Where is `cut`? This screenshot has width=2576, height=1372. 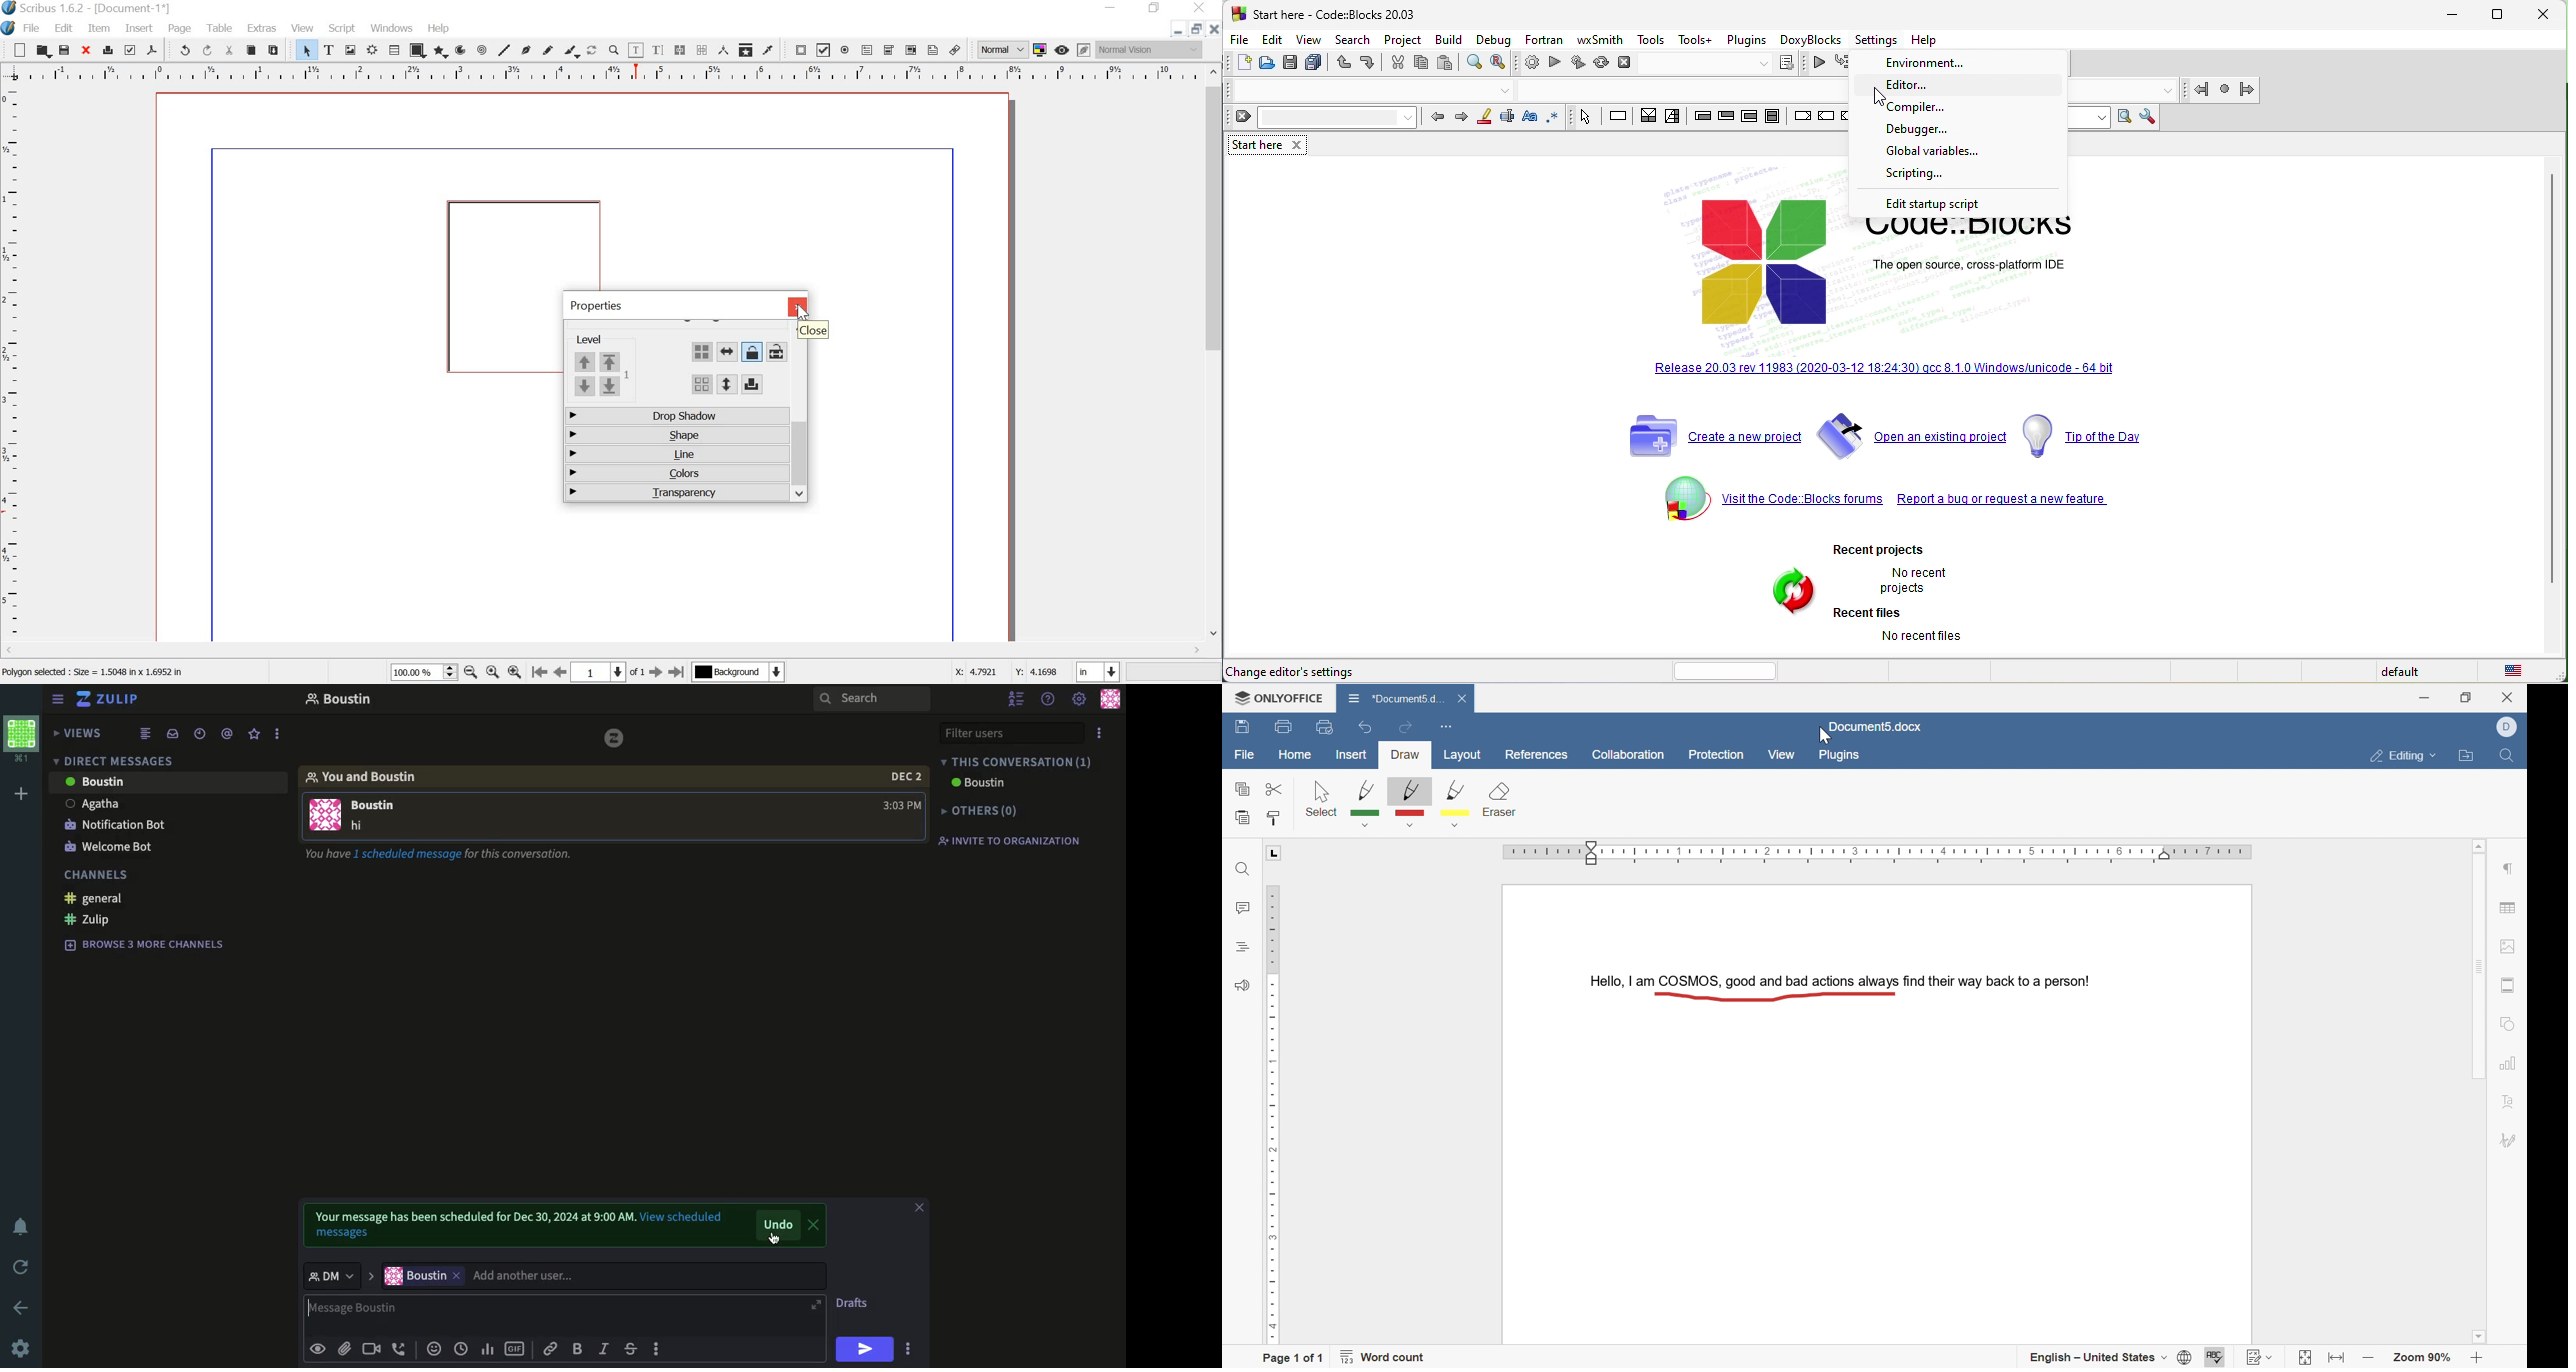 cut is located at coordinates (1400, 64).